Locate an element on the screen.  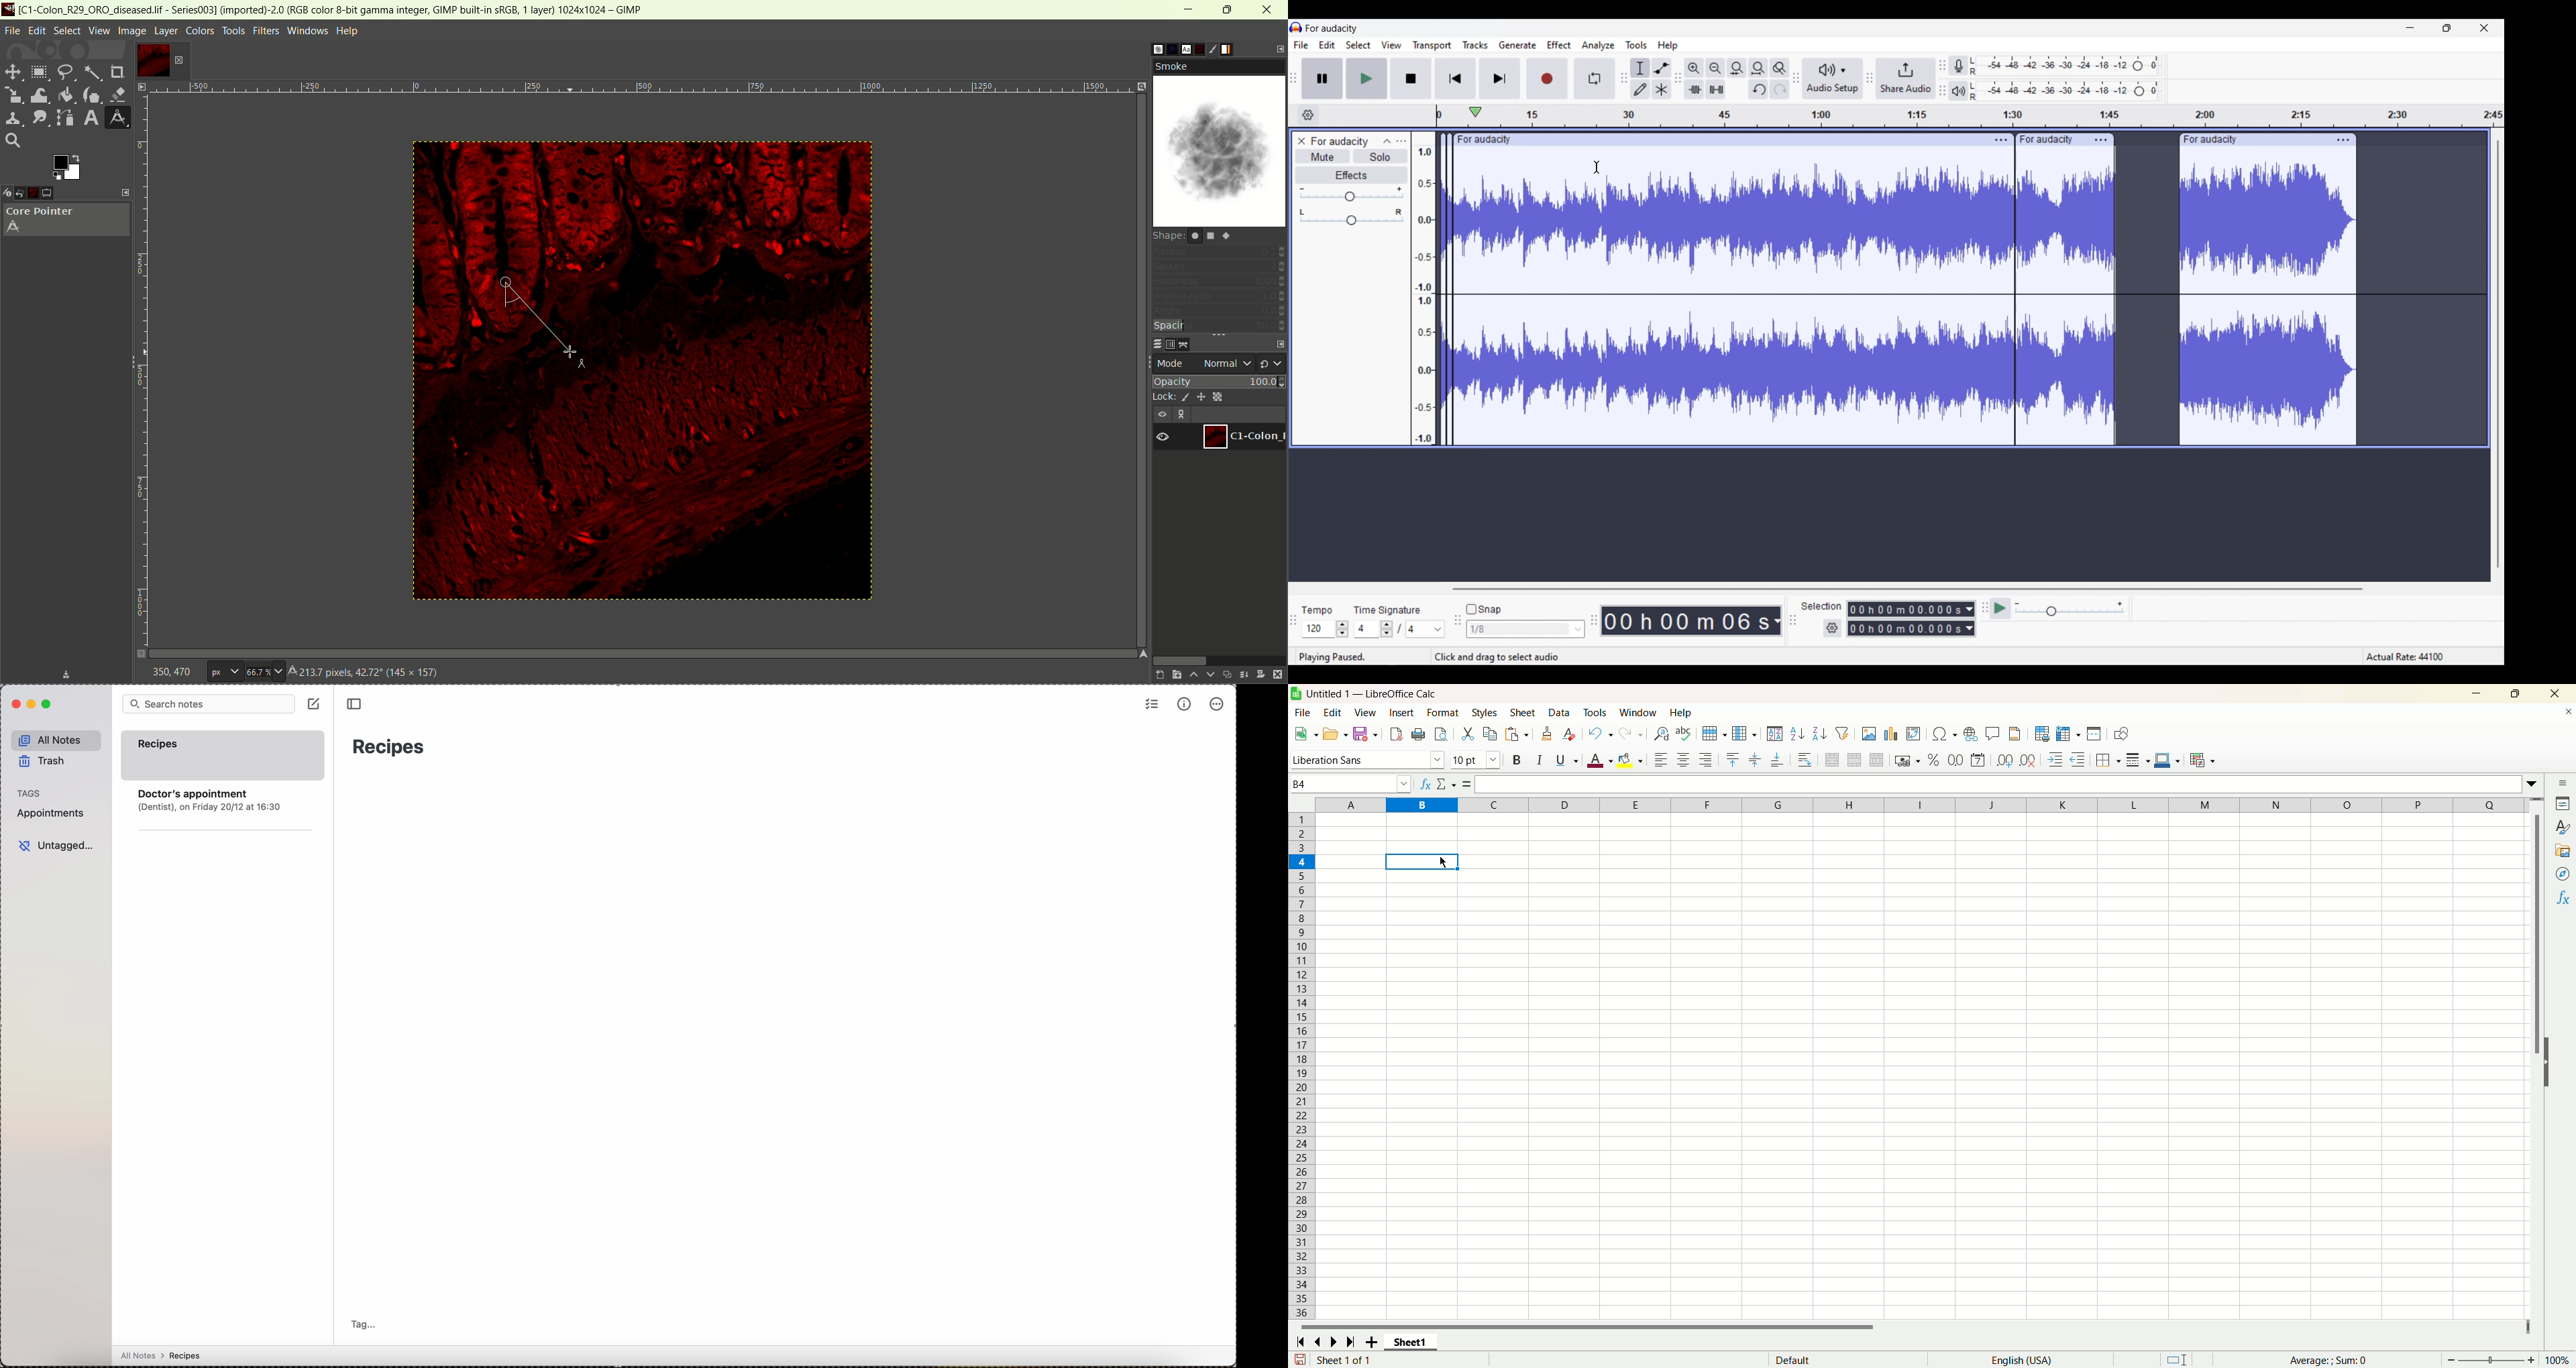
fit selection to width is located at coordinates (1736, 68).